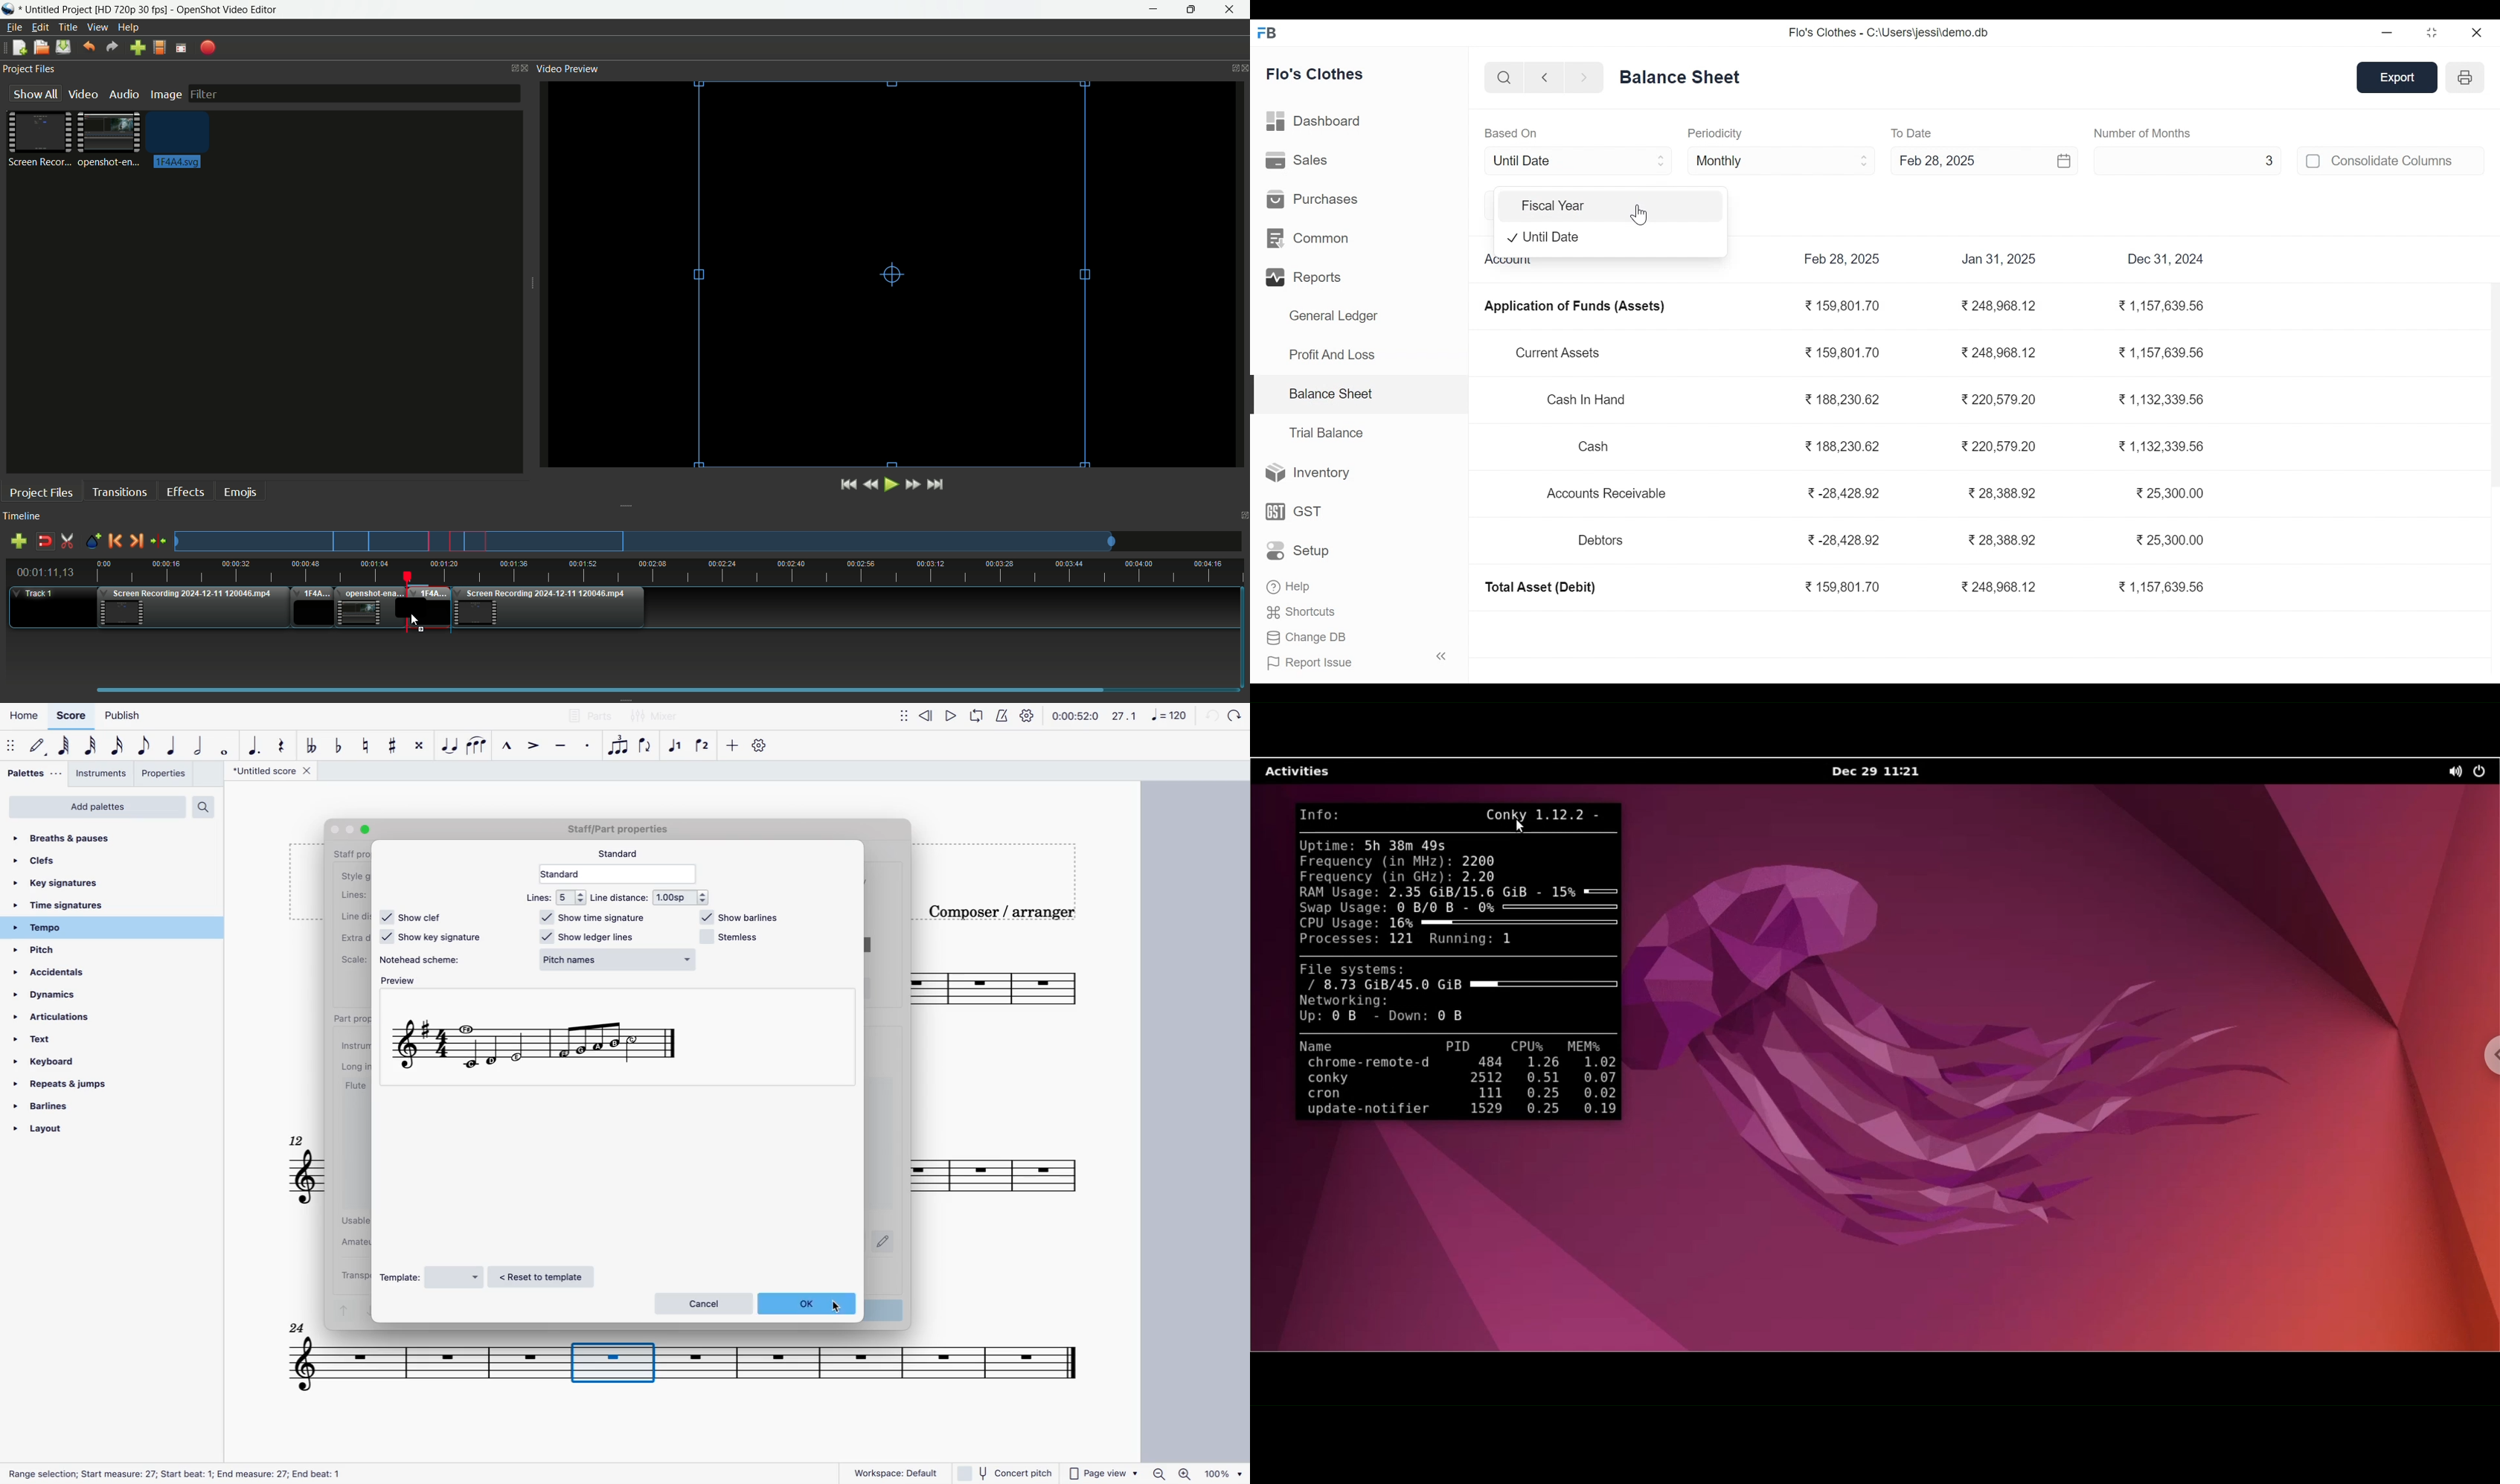 This screenshot has width=2520, height=1484. Describe the element at coordinates (16, 49) in the screenshot. I see `New file` at that location.